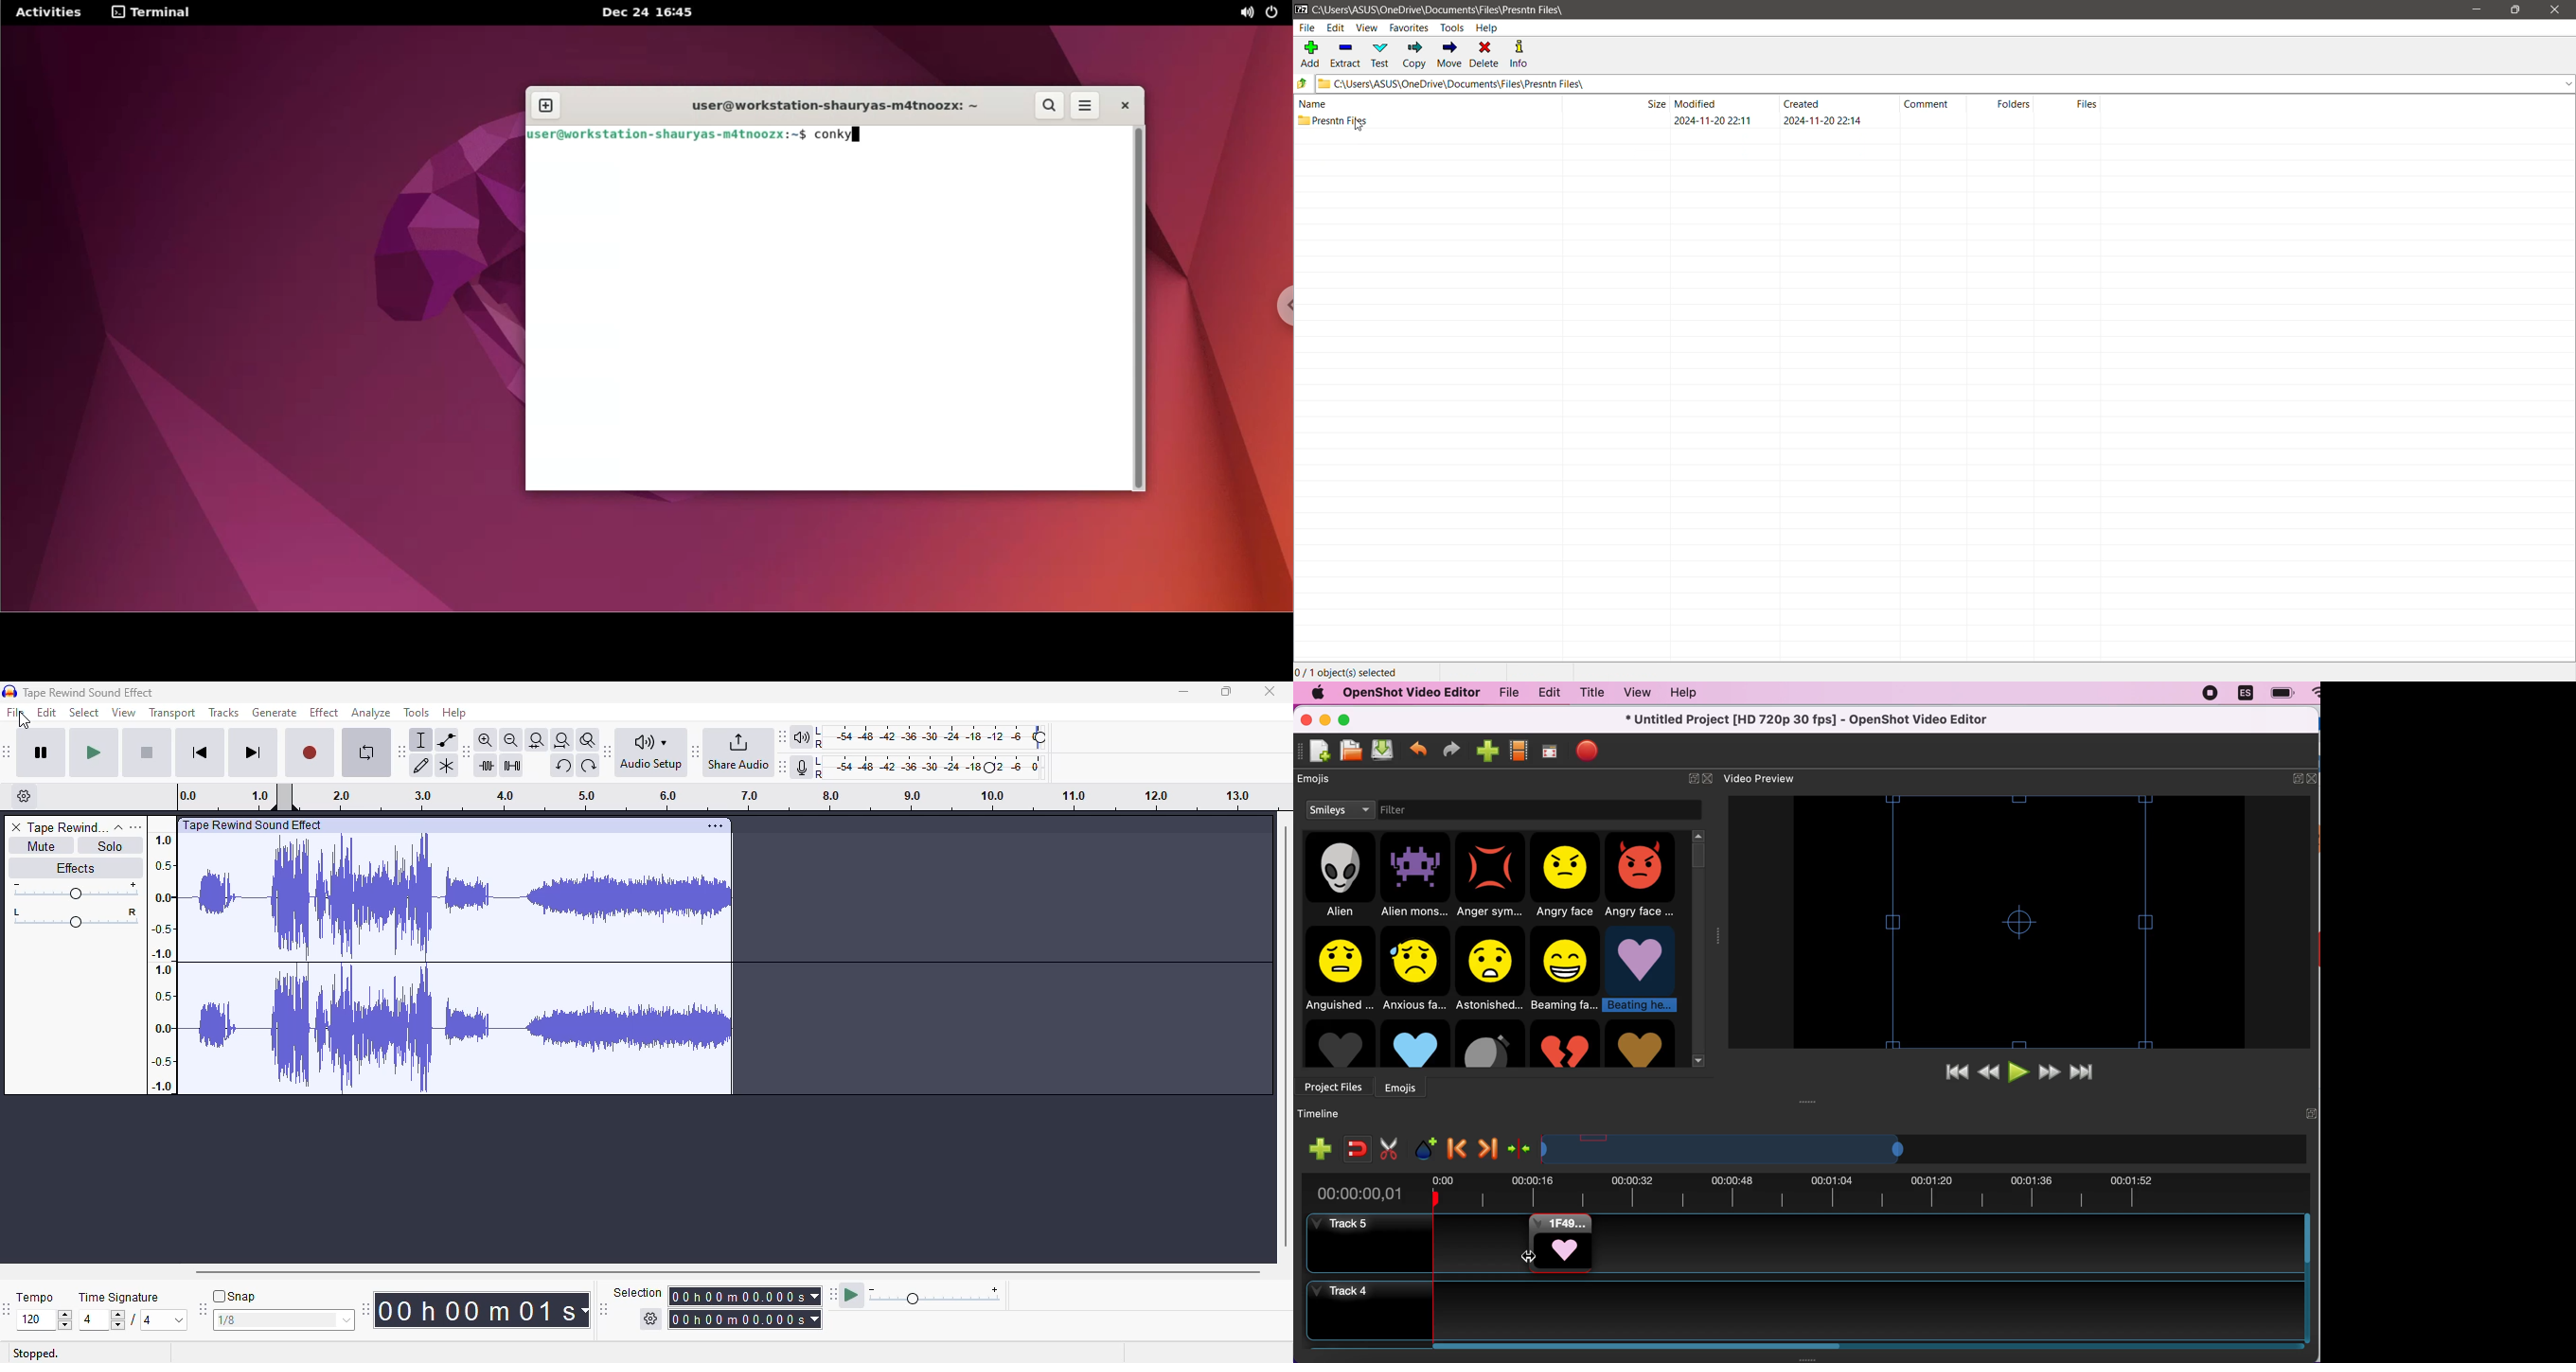 Image resolution: width=2576 pixels, height=1372 pixels. What do you see at coordinates (1802, 103) in the screenshot?
I see `created` at bounding box center [1802, 103].